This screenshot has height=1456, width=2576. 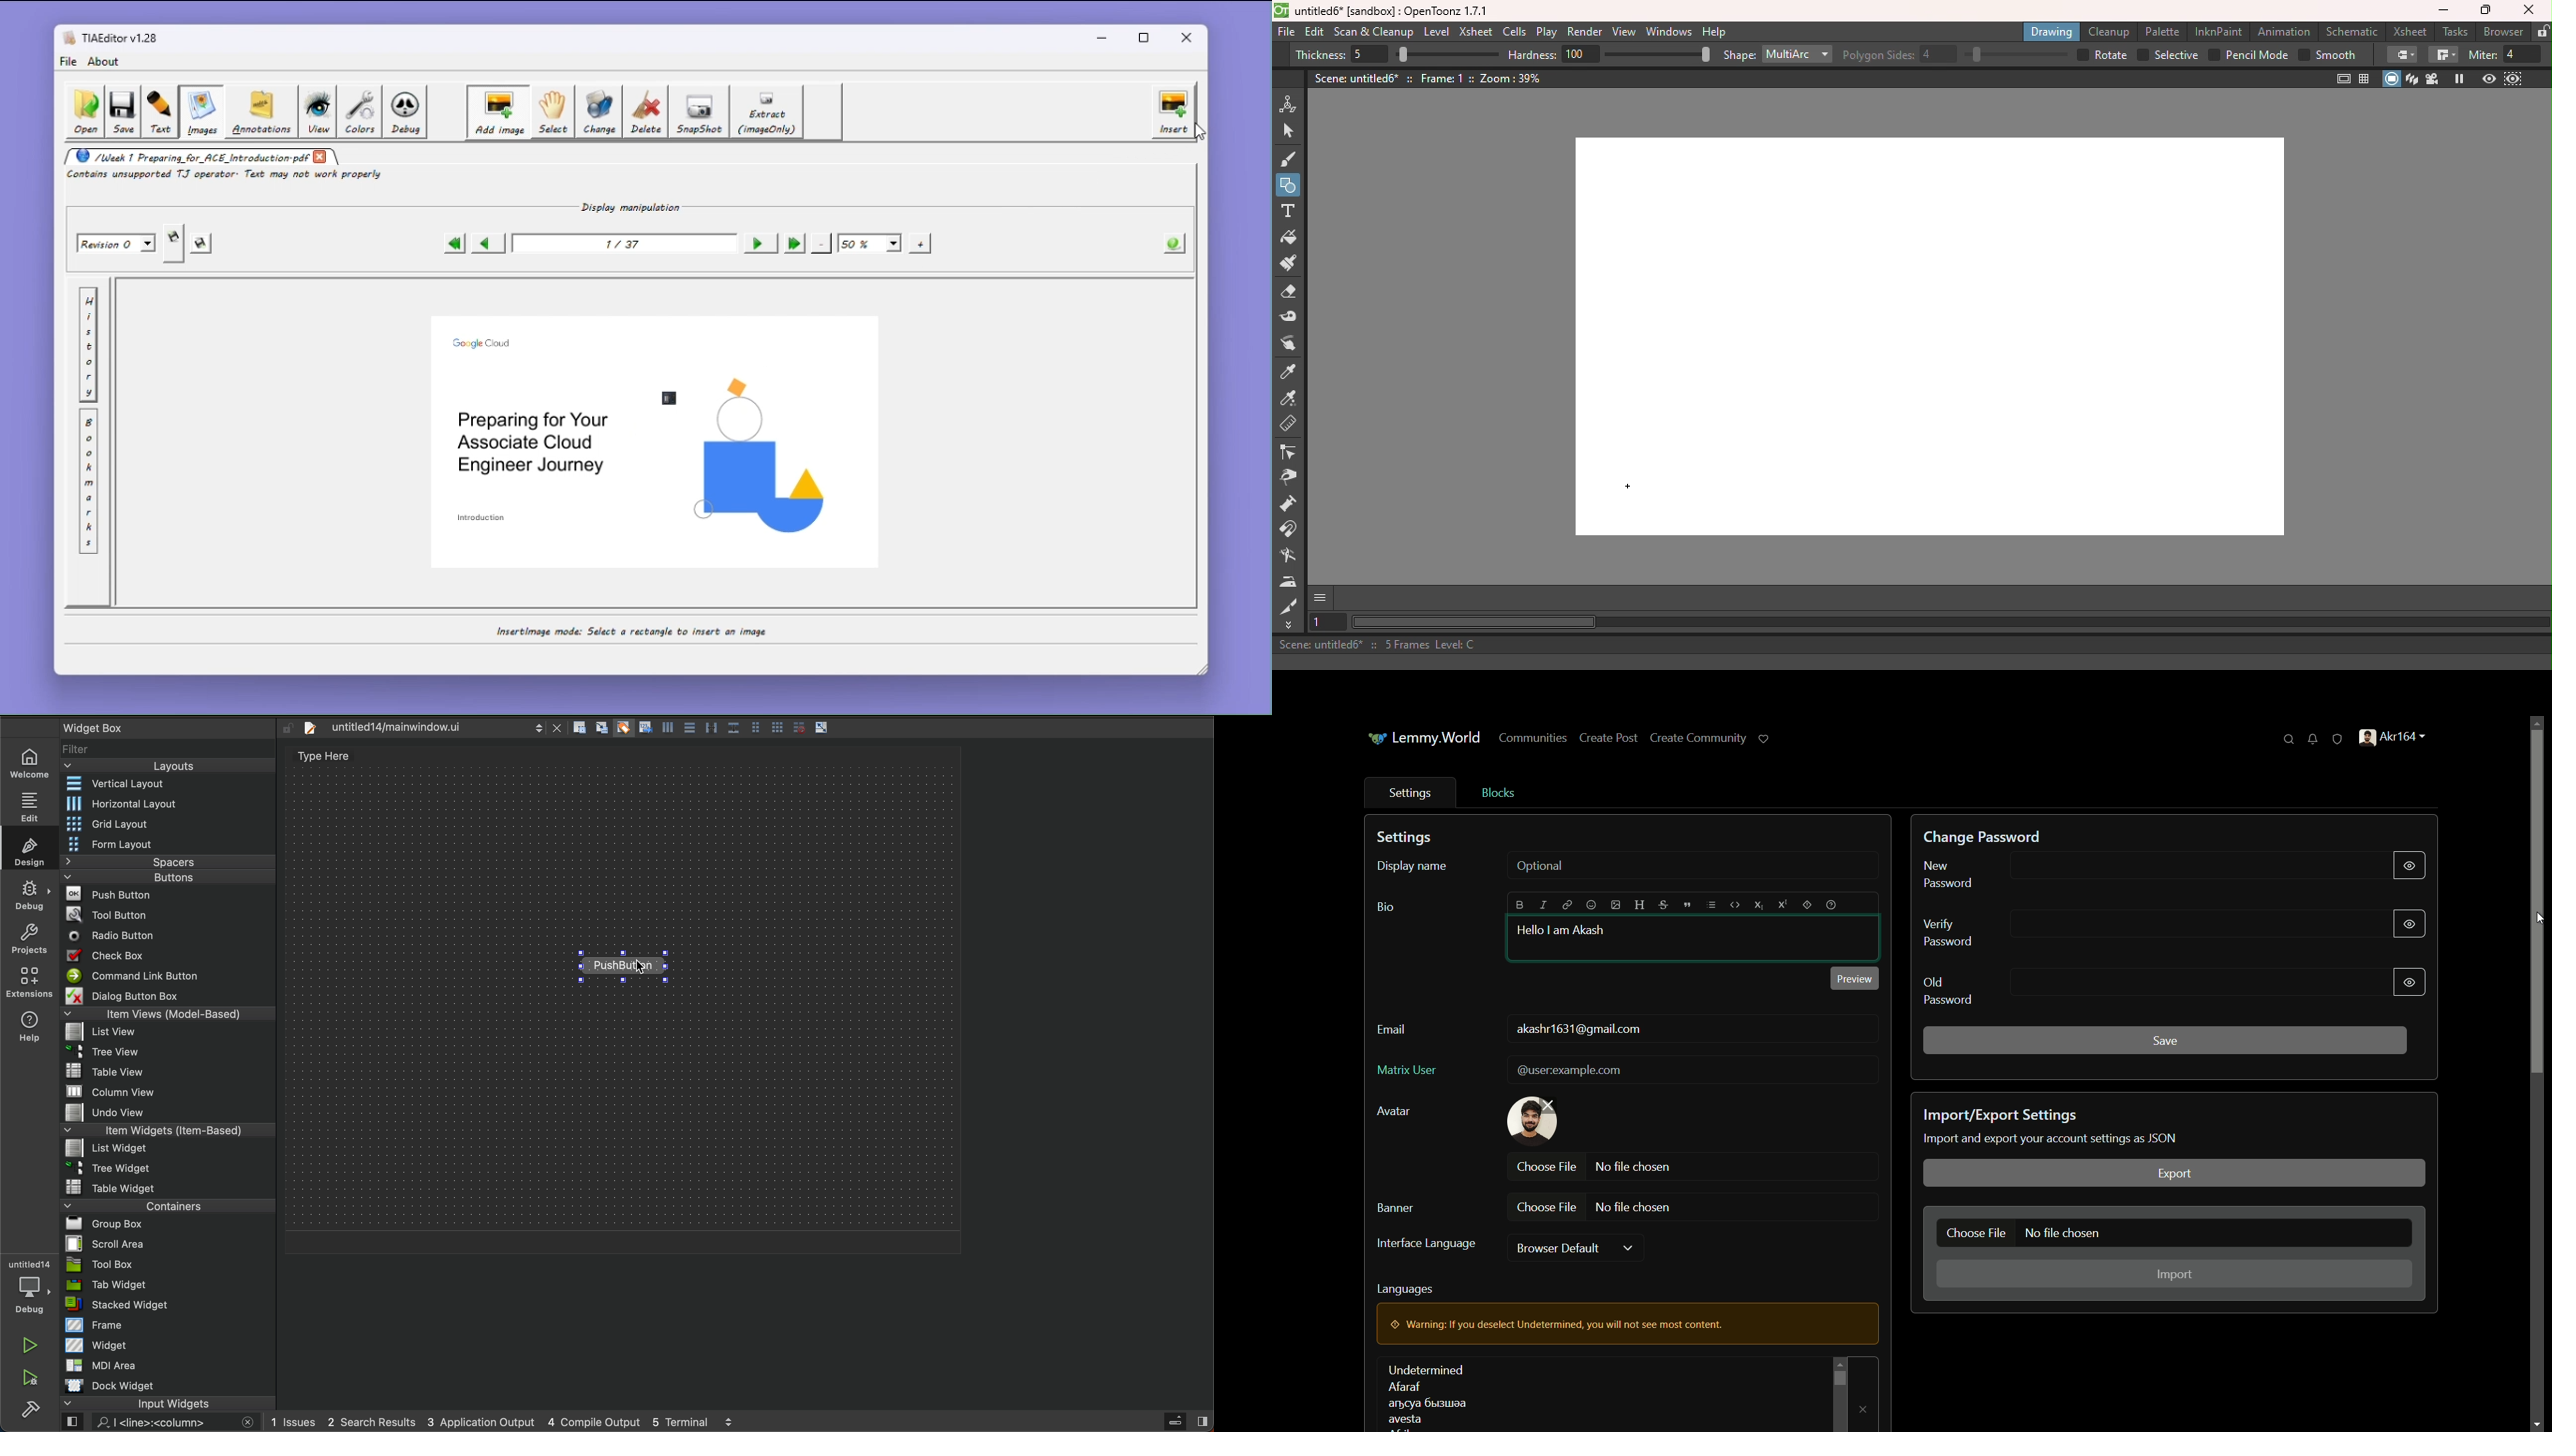 I want to click on support lemmy.world, so click(x=1764, y=737).